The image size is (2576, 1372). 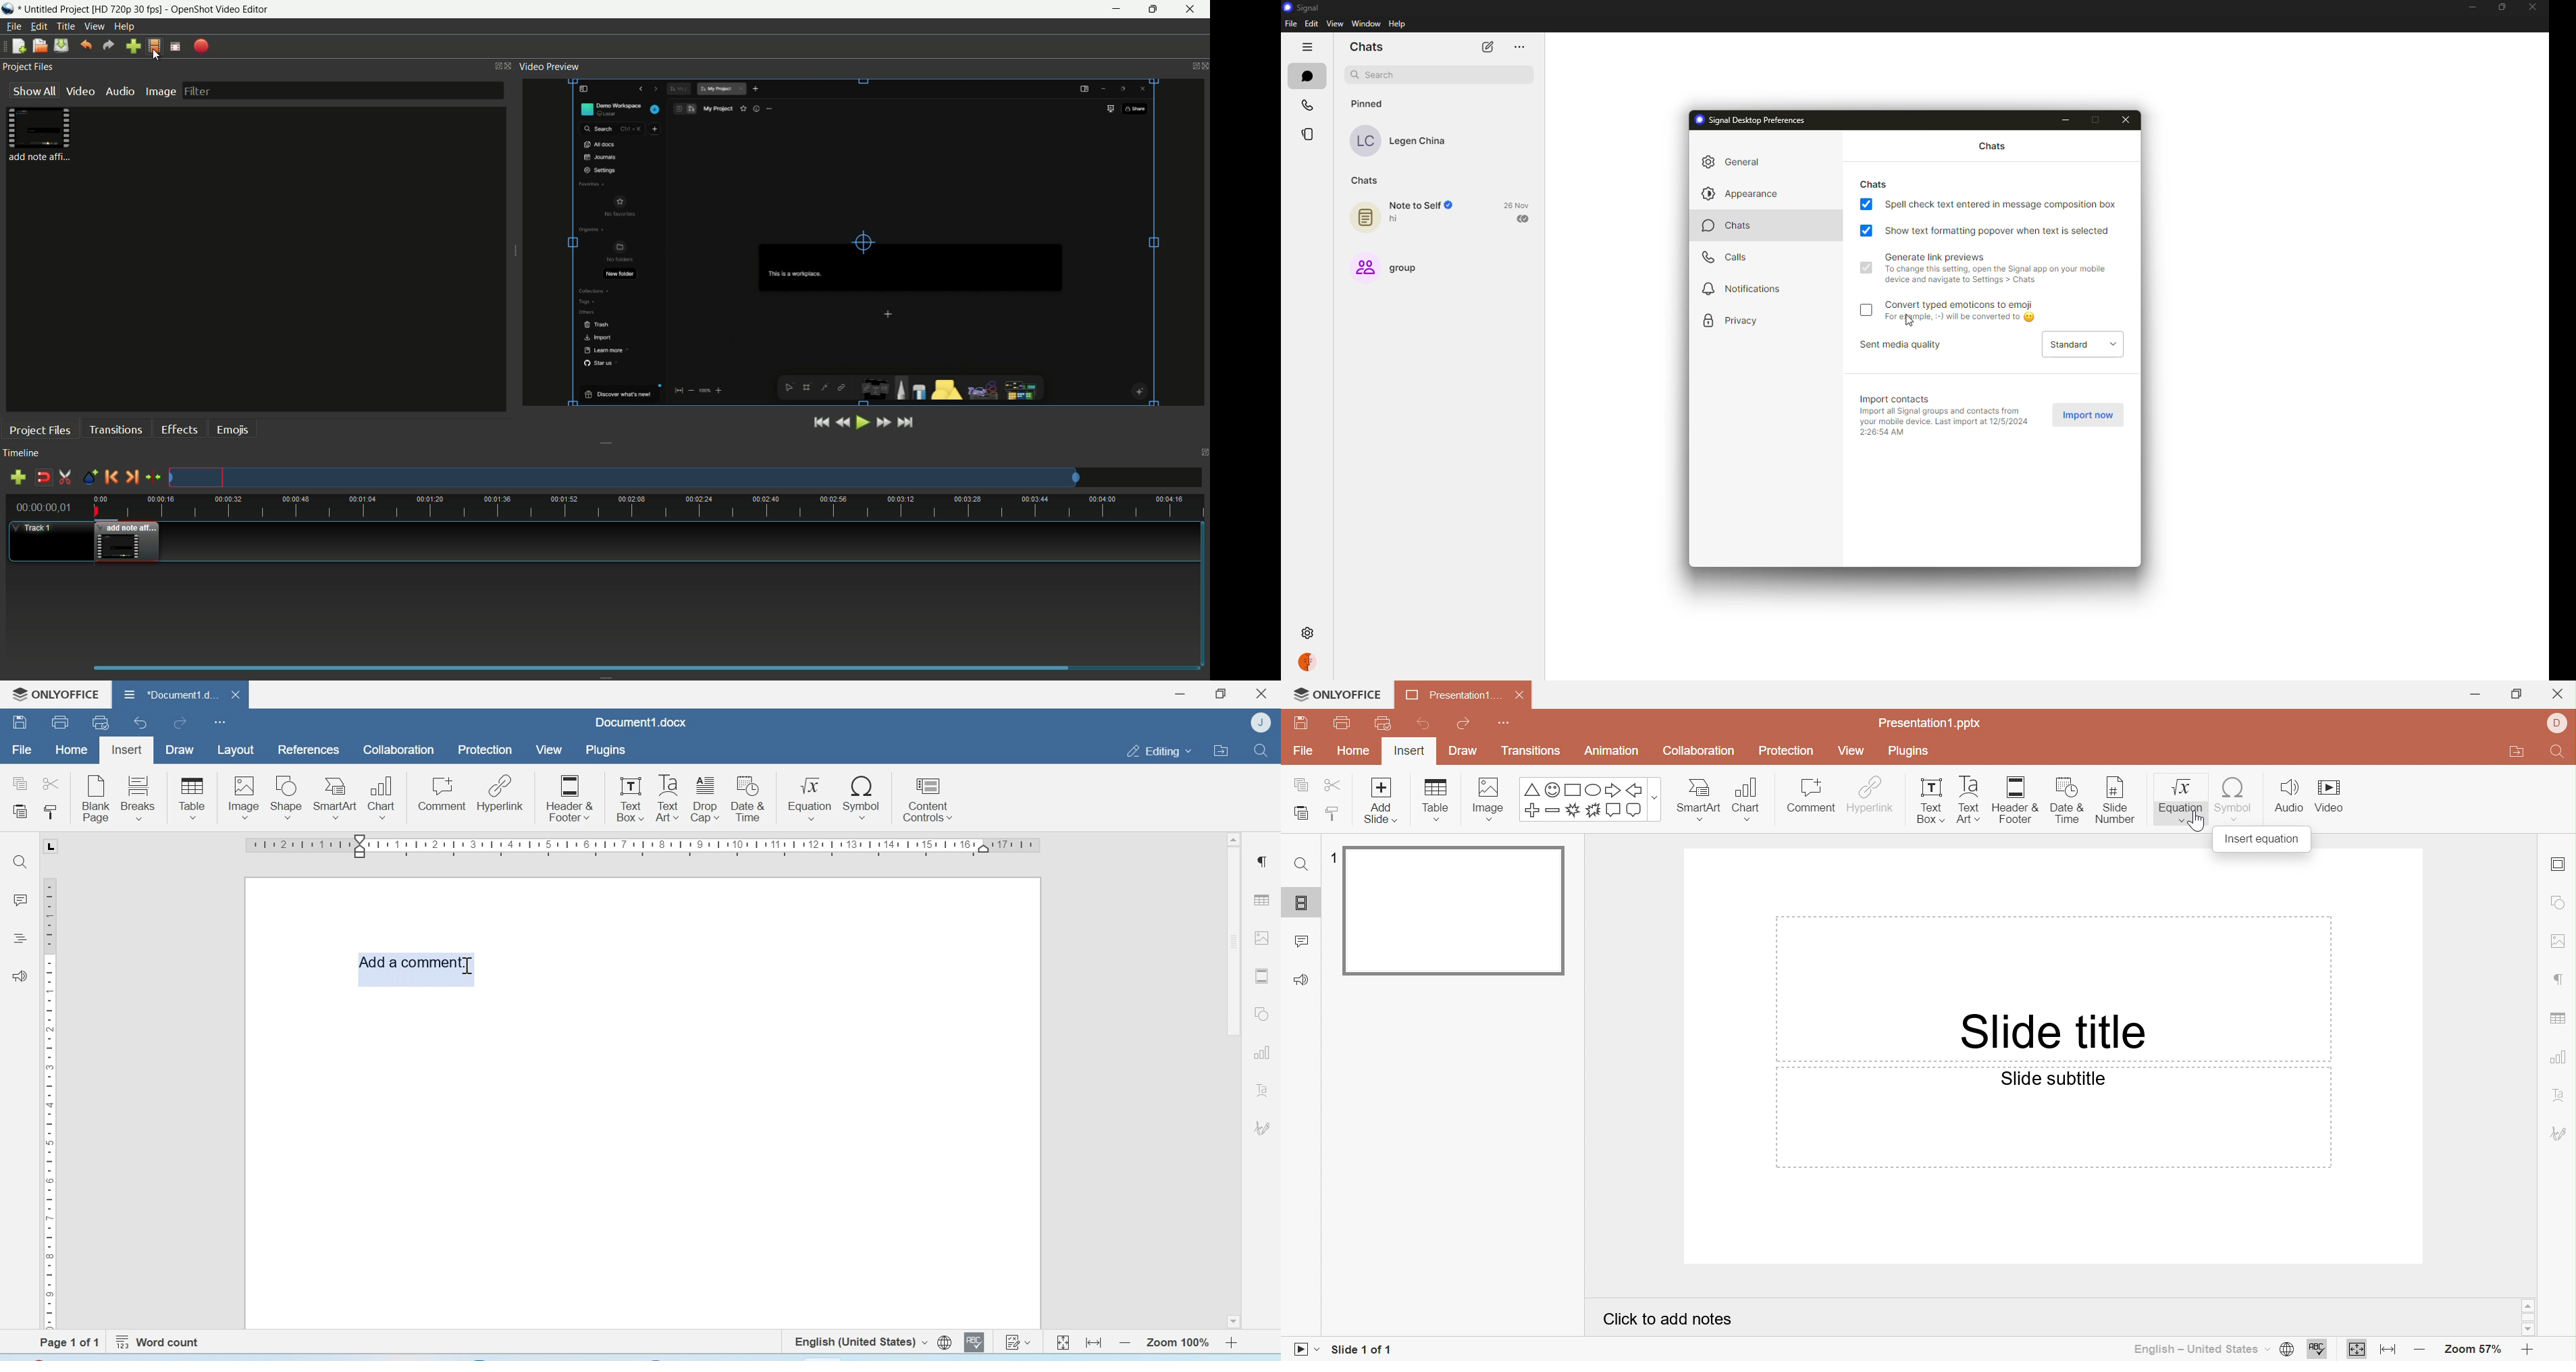 What do you see at coordinates (2560, 753) in the screenshot?
I see `Find` at bounding box center [2560, 753].